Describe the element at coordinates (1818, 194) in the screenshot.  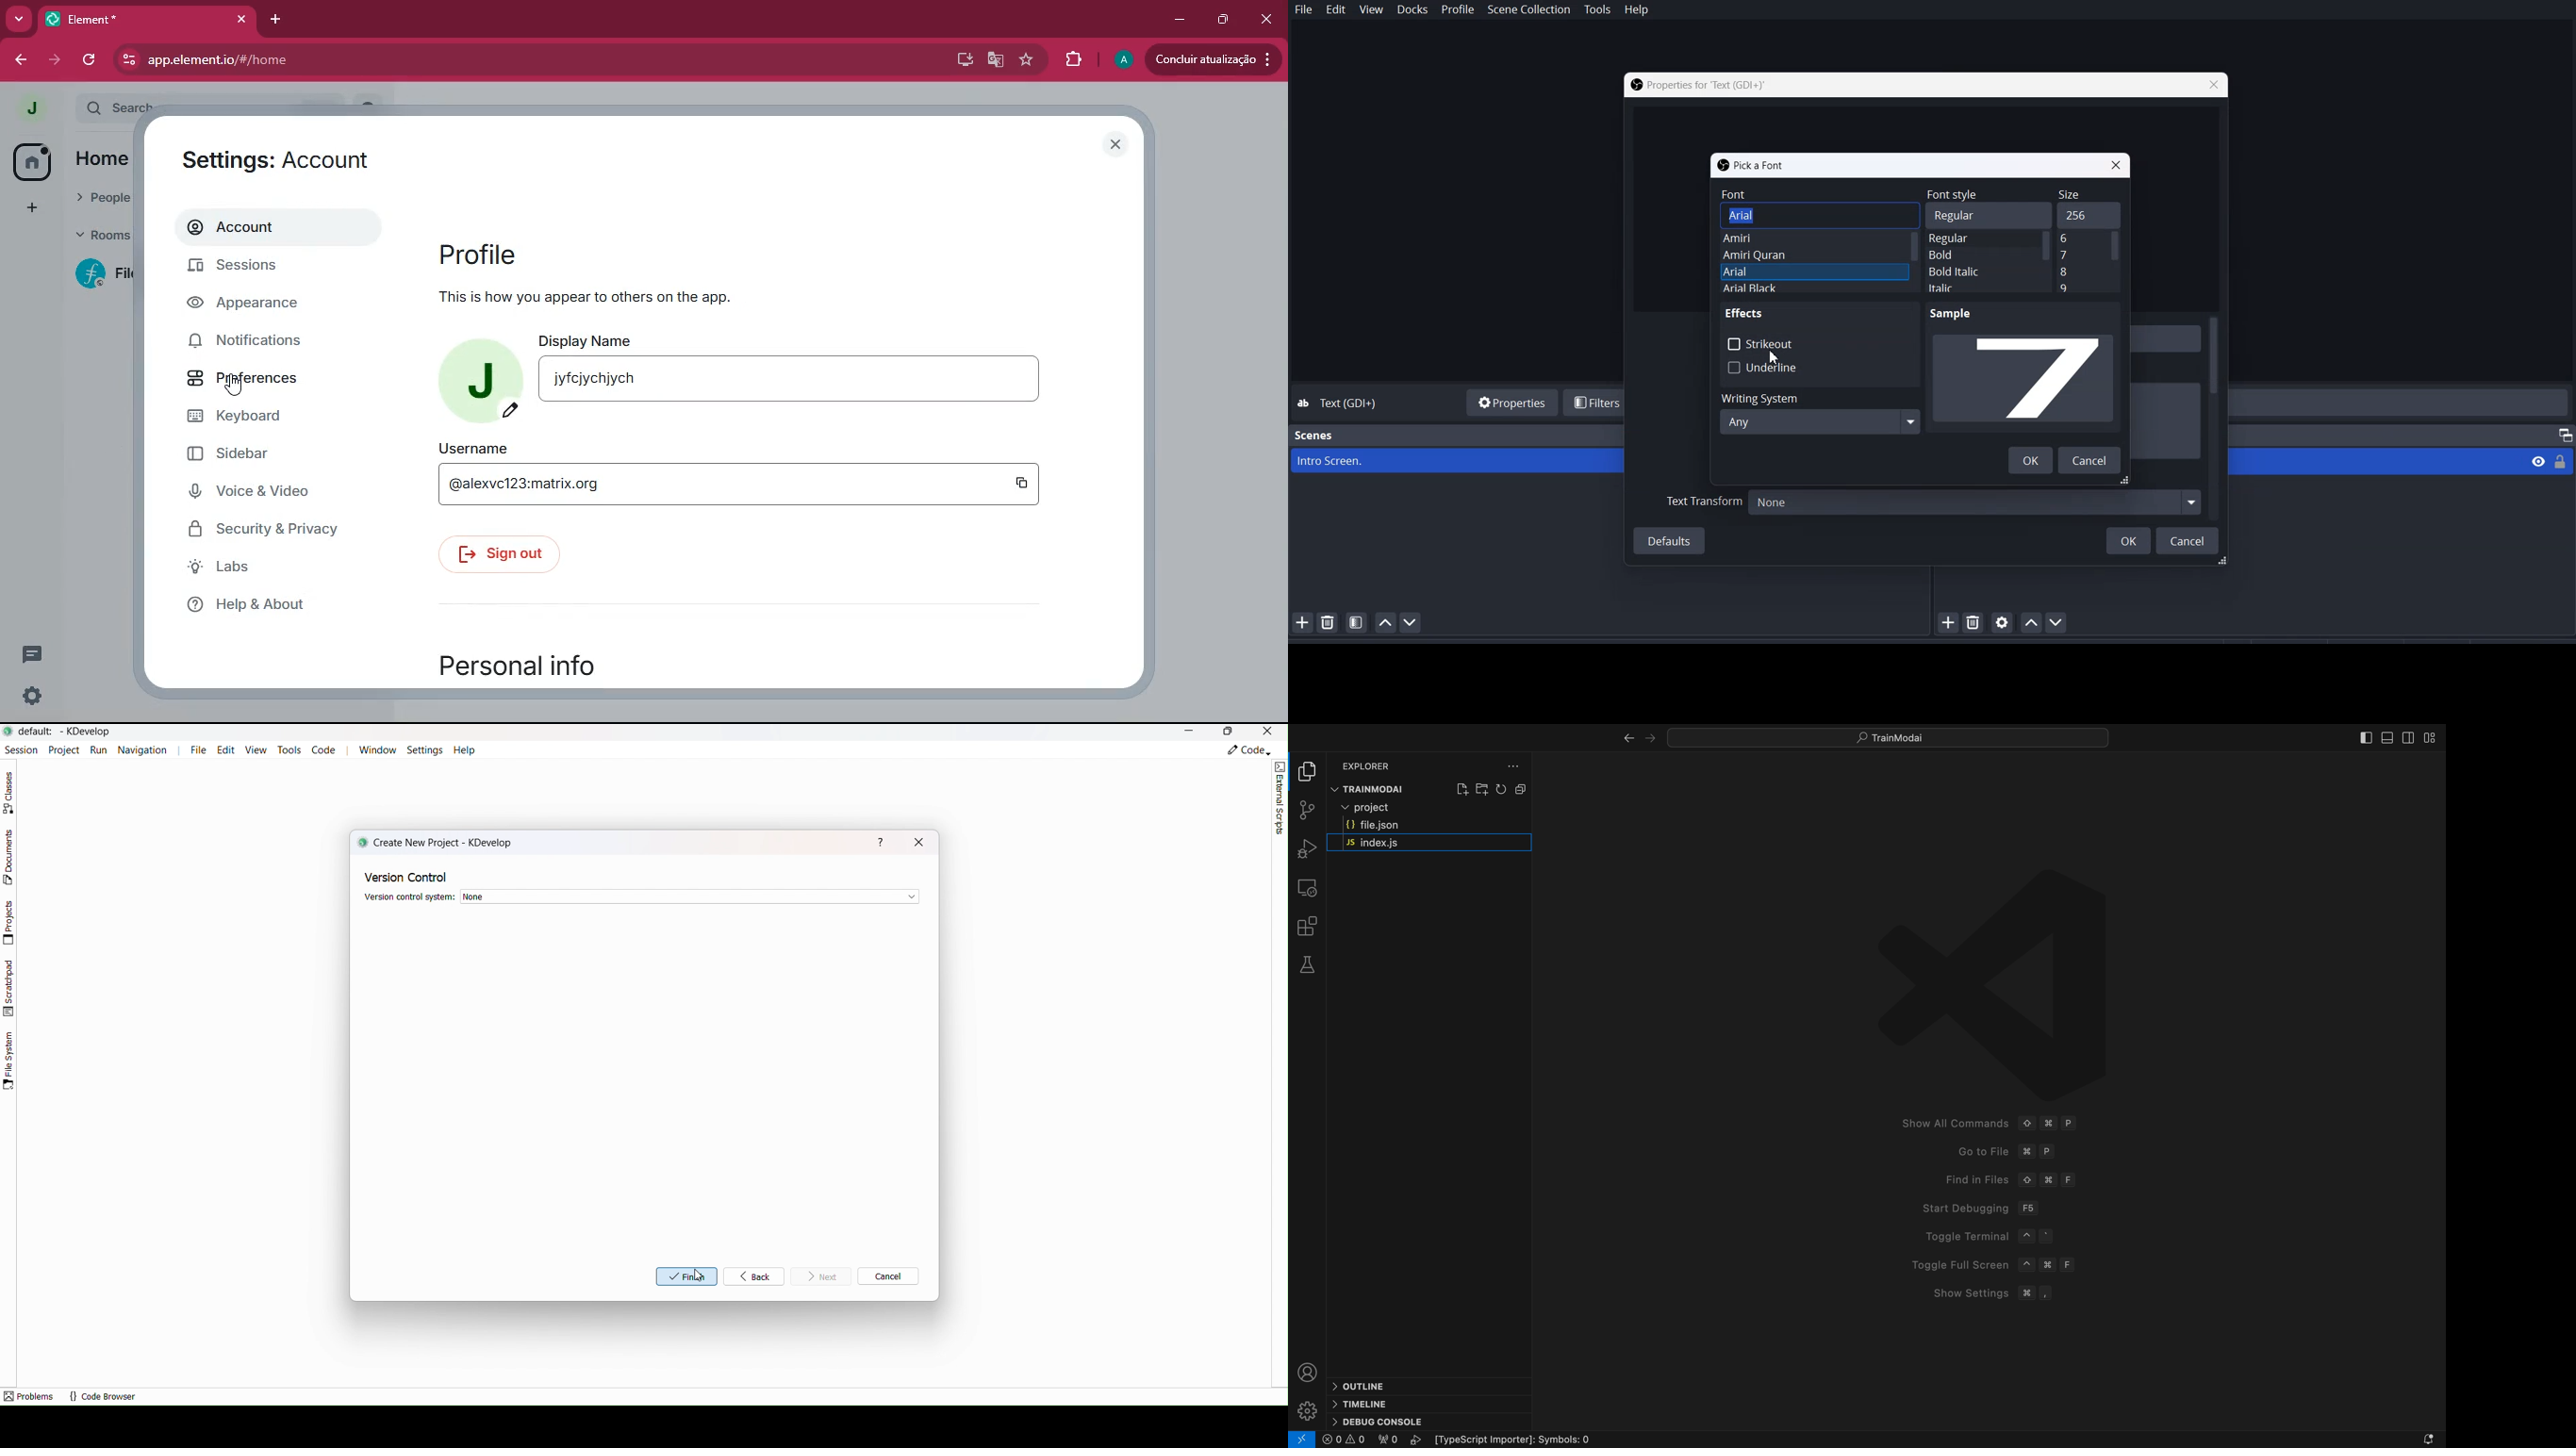
I see `Font` at that location.